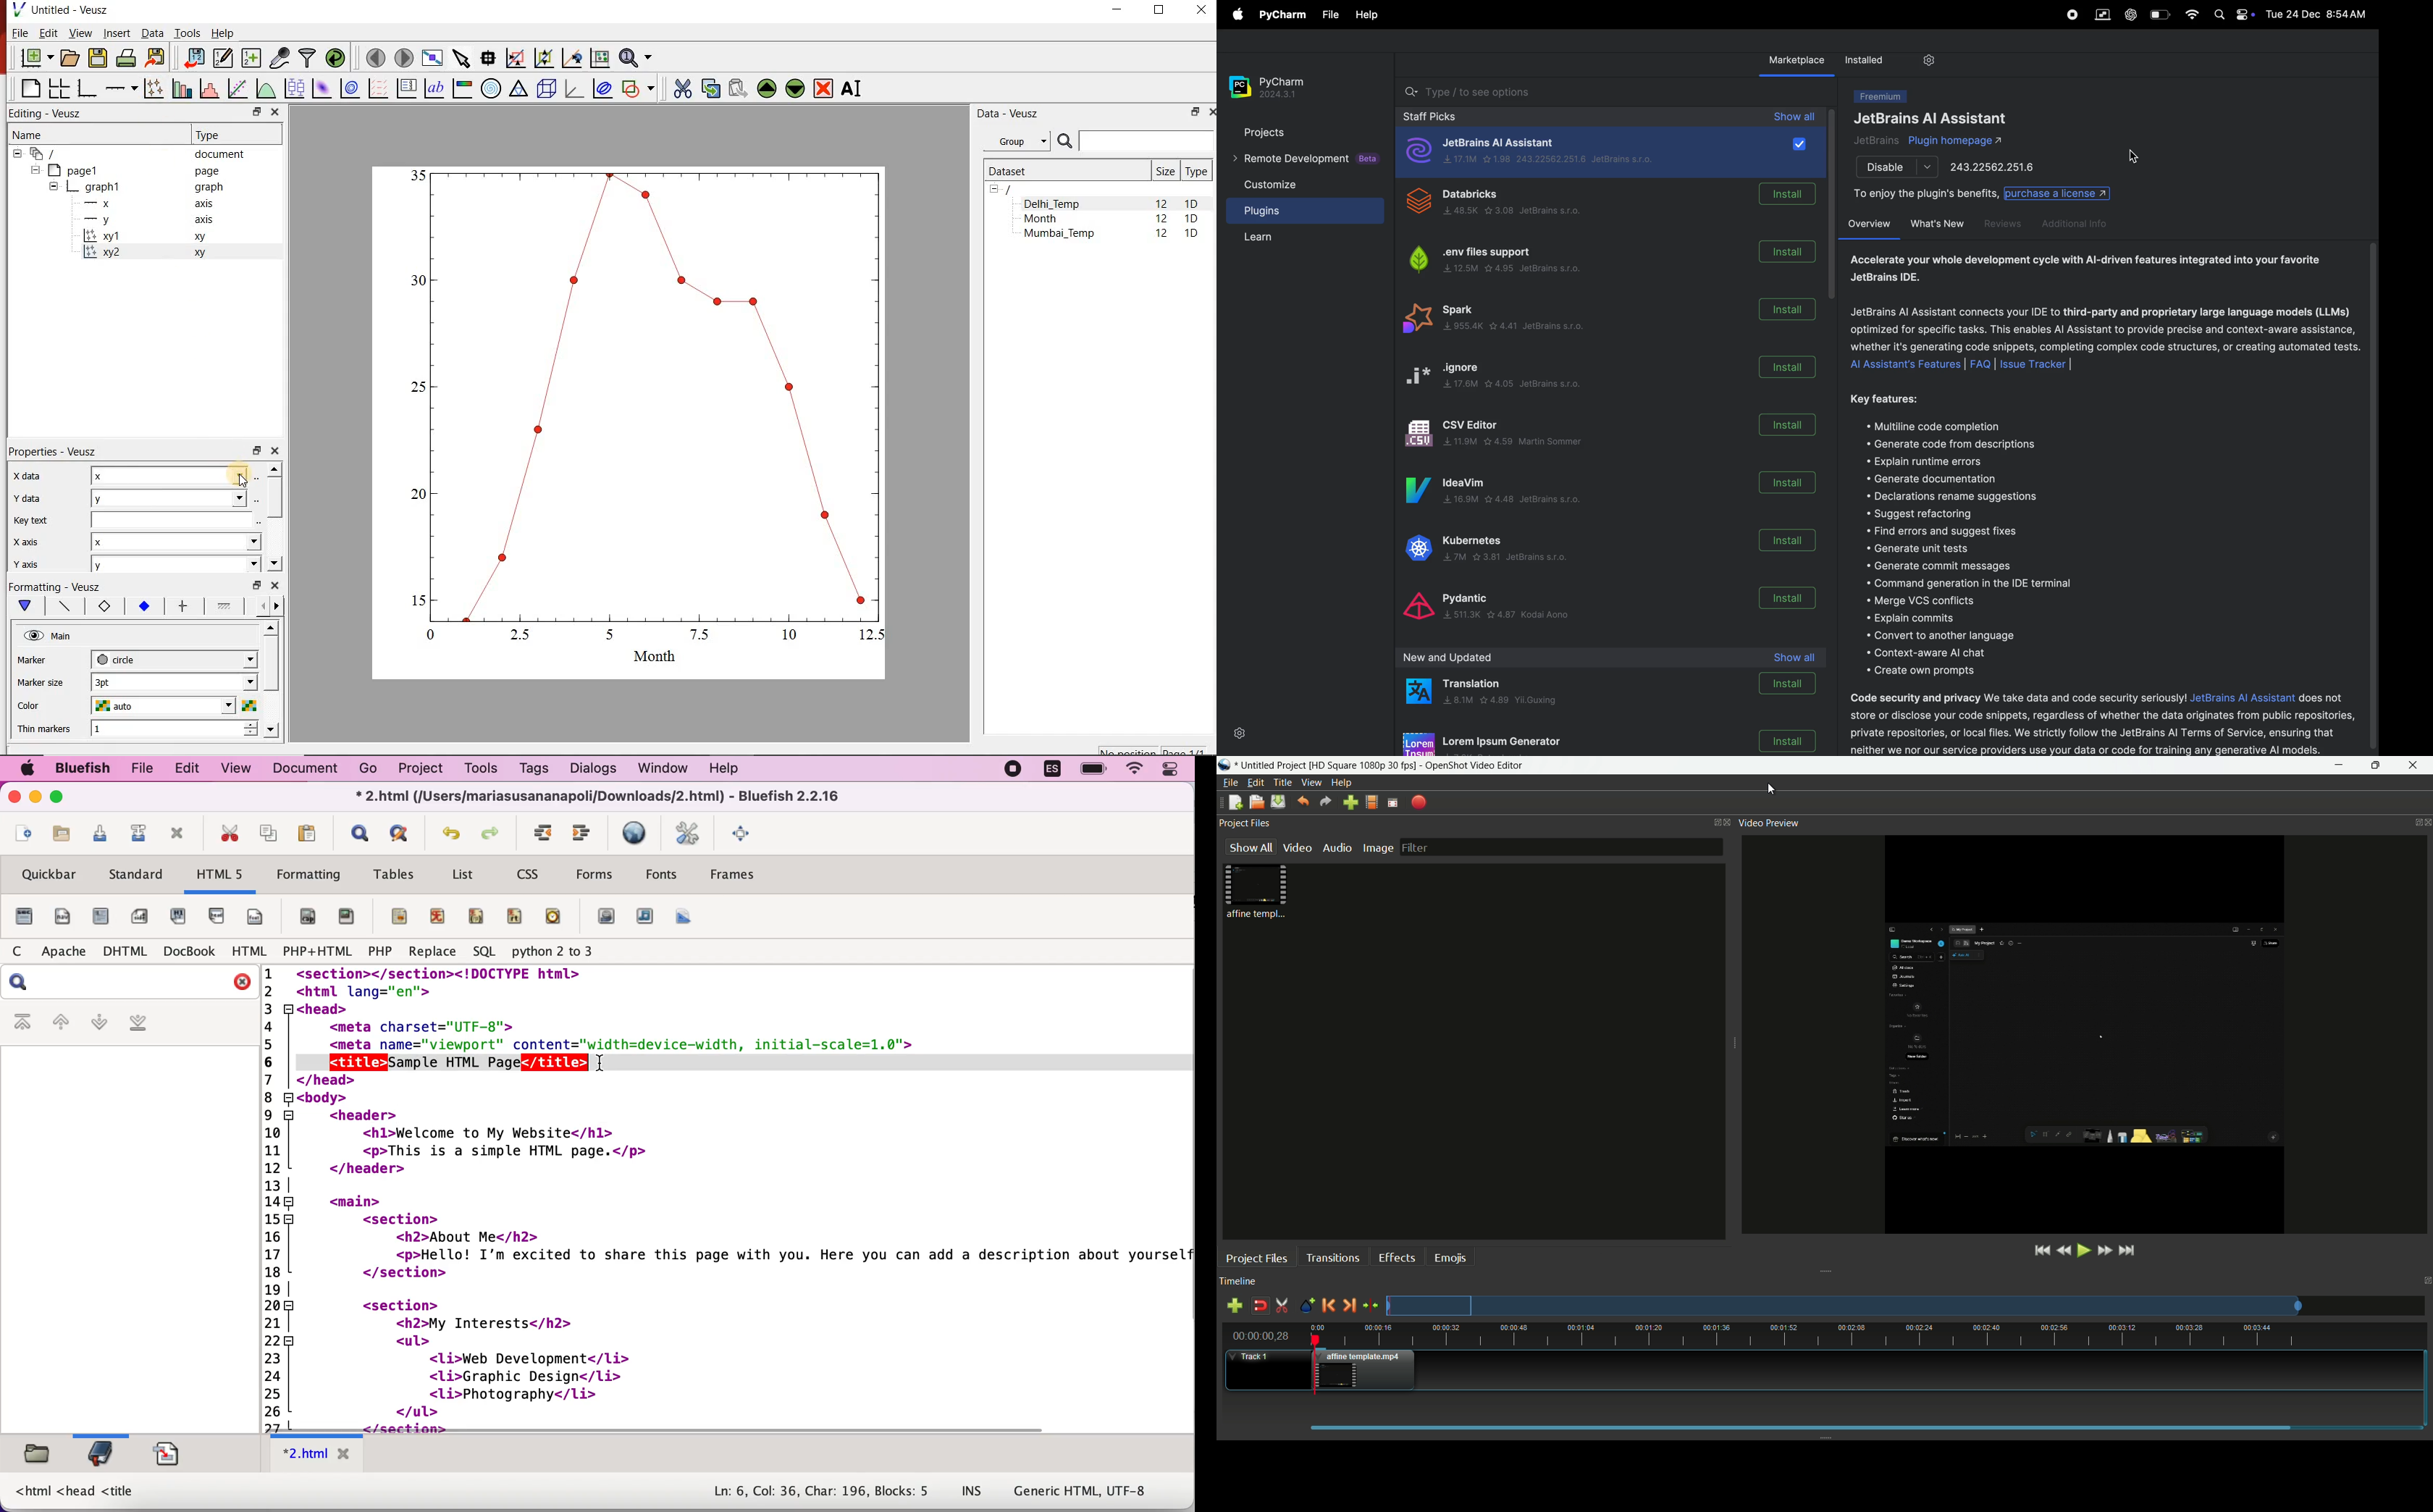 This screenshot has height=1512, width=2436. I want to click on undo, so click(454, 834).